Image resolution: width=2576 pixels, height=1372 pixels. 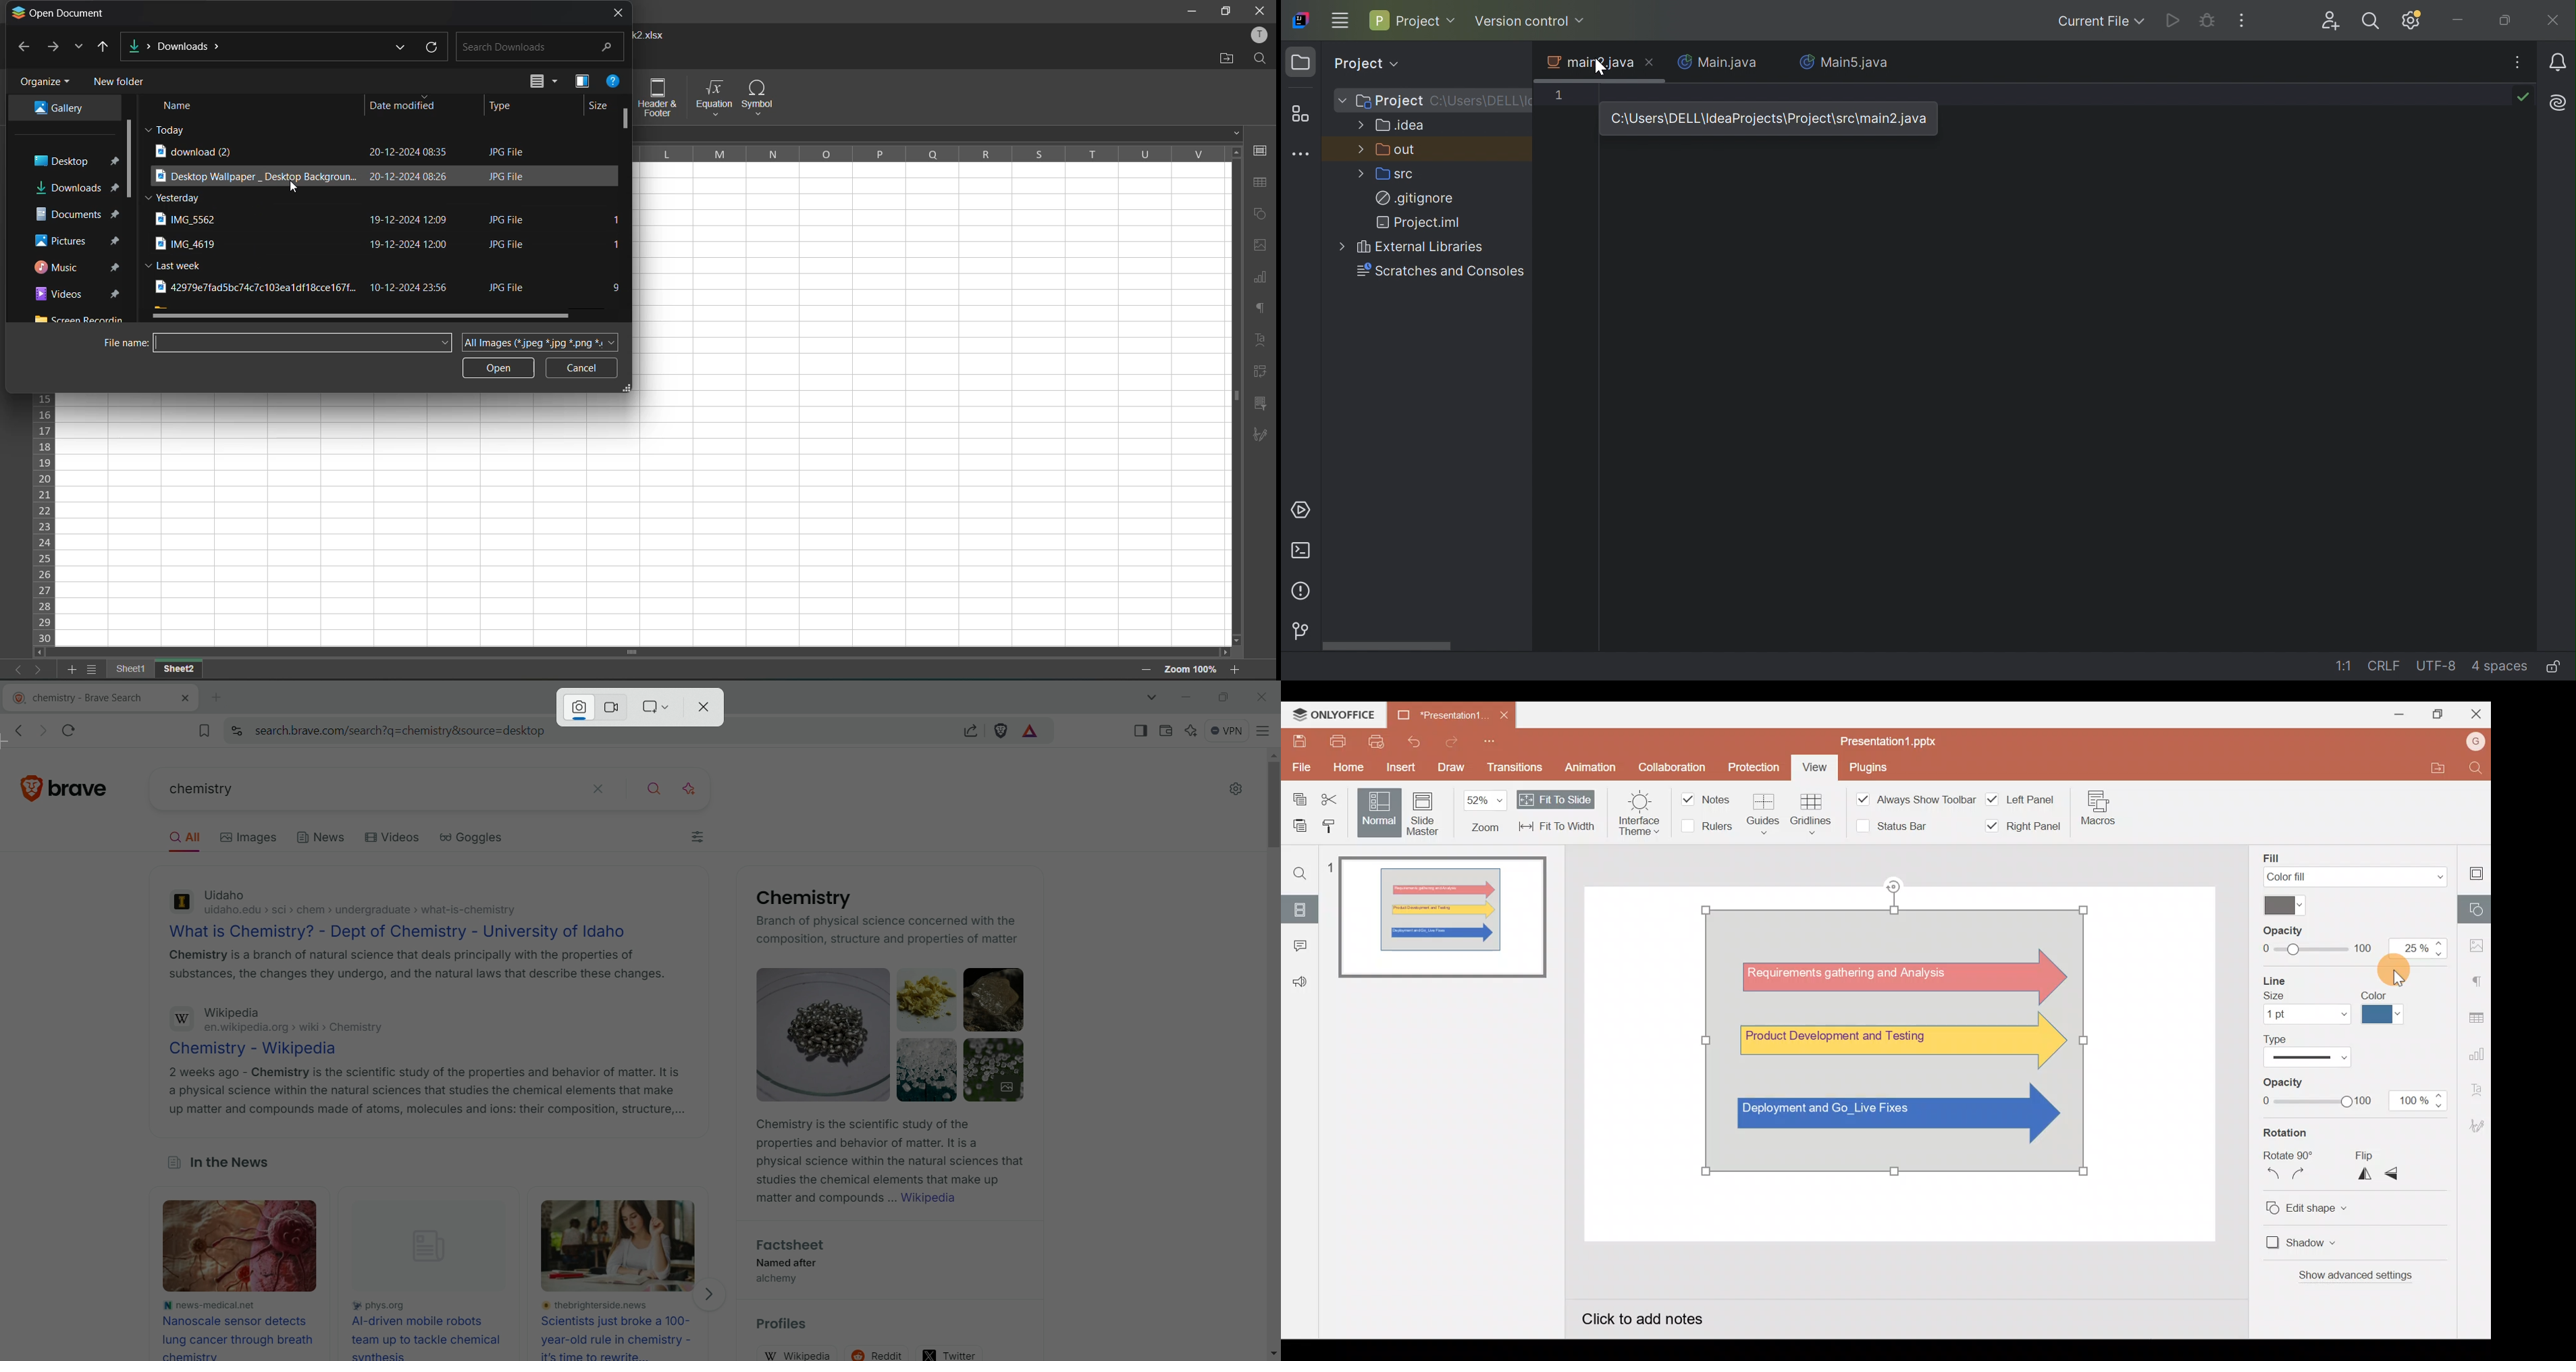 What do you see at coordinates (96, 670) in the screenshot?
I see `sheet list` at bounding box center [96, 670].